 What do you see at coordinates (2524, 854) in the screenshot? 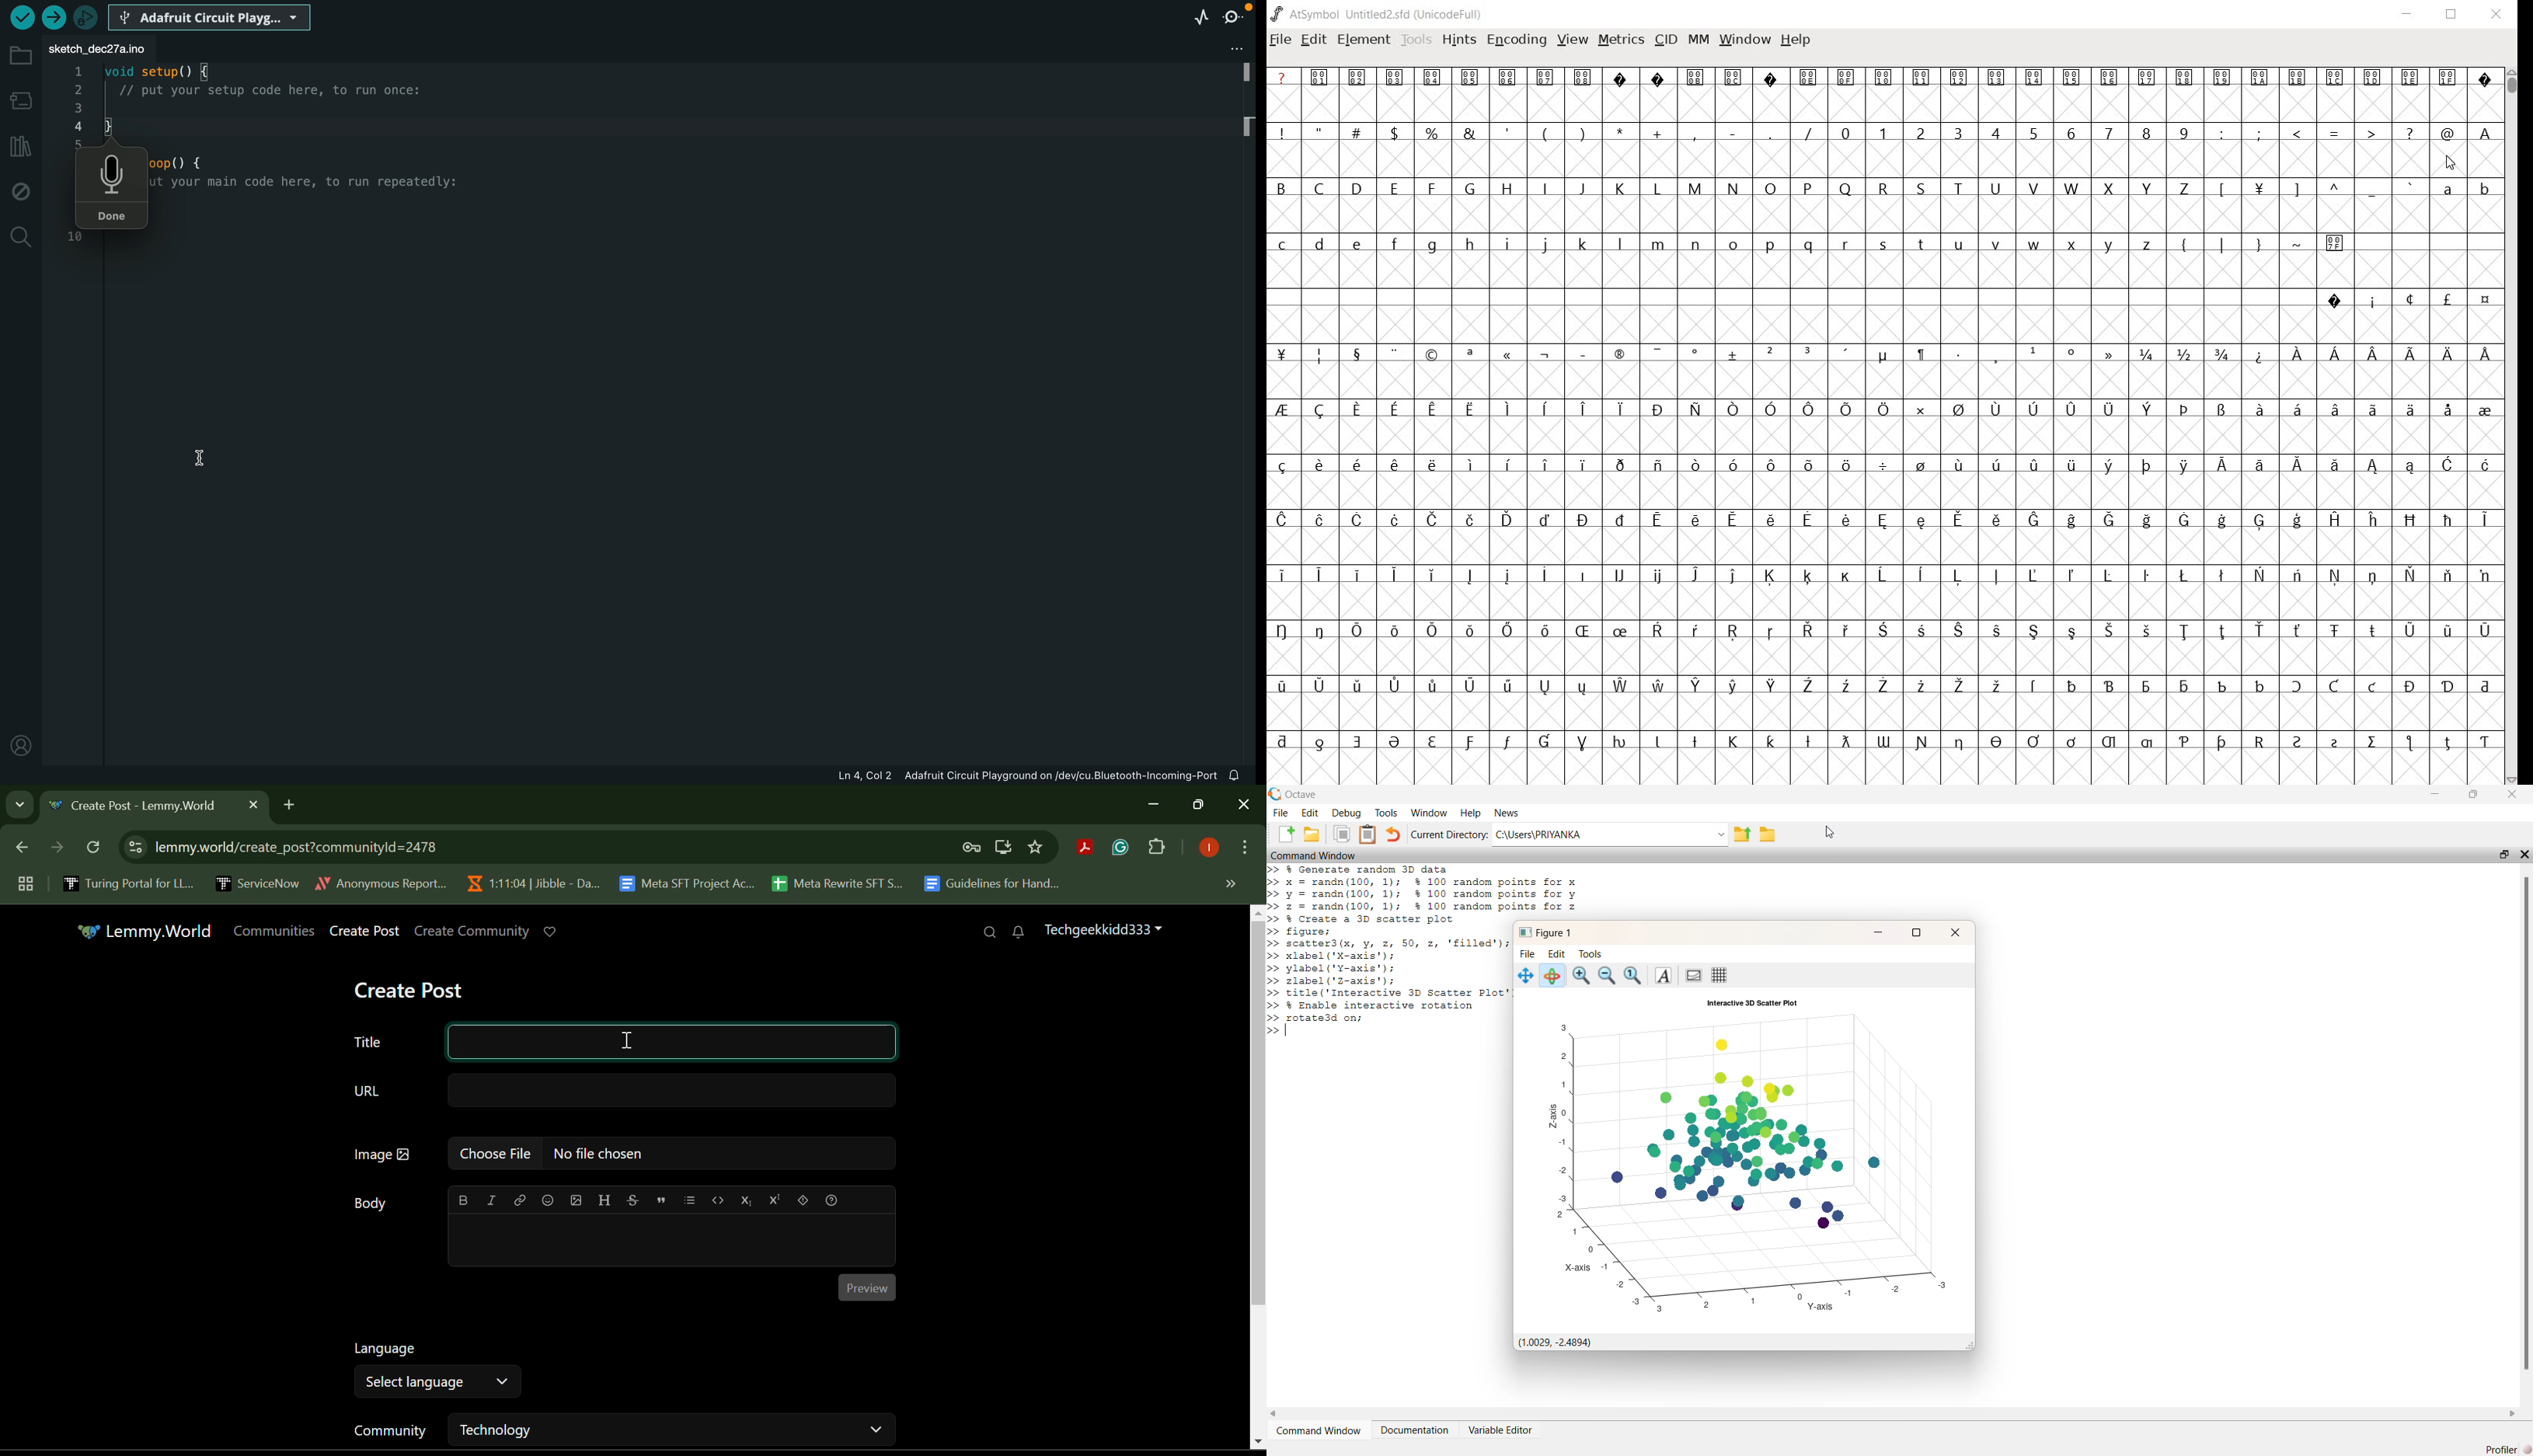
I see `close` at bounding box center [2524, 854].